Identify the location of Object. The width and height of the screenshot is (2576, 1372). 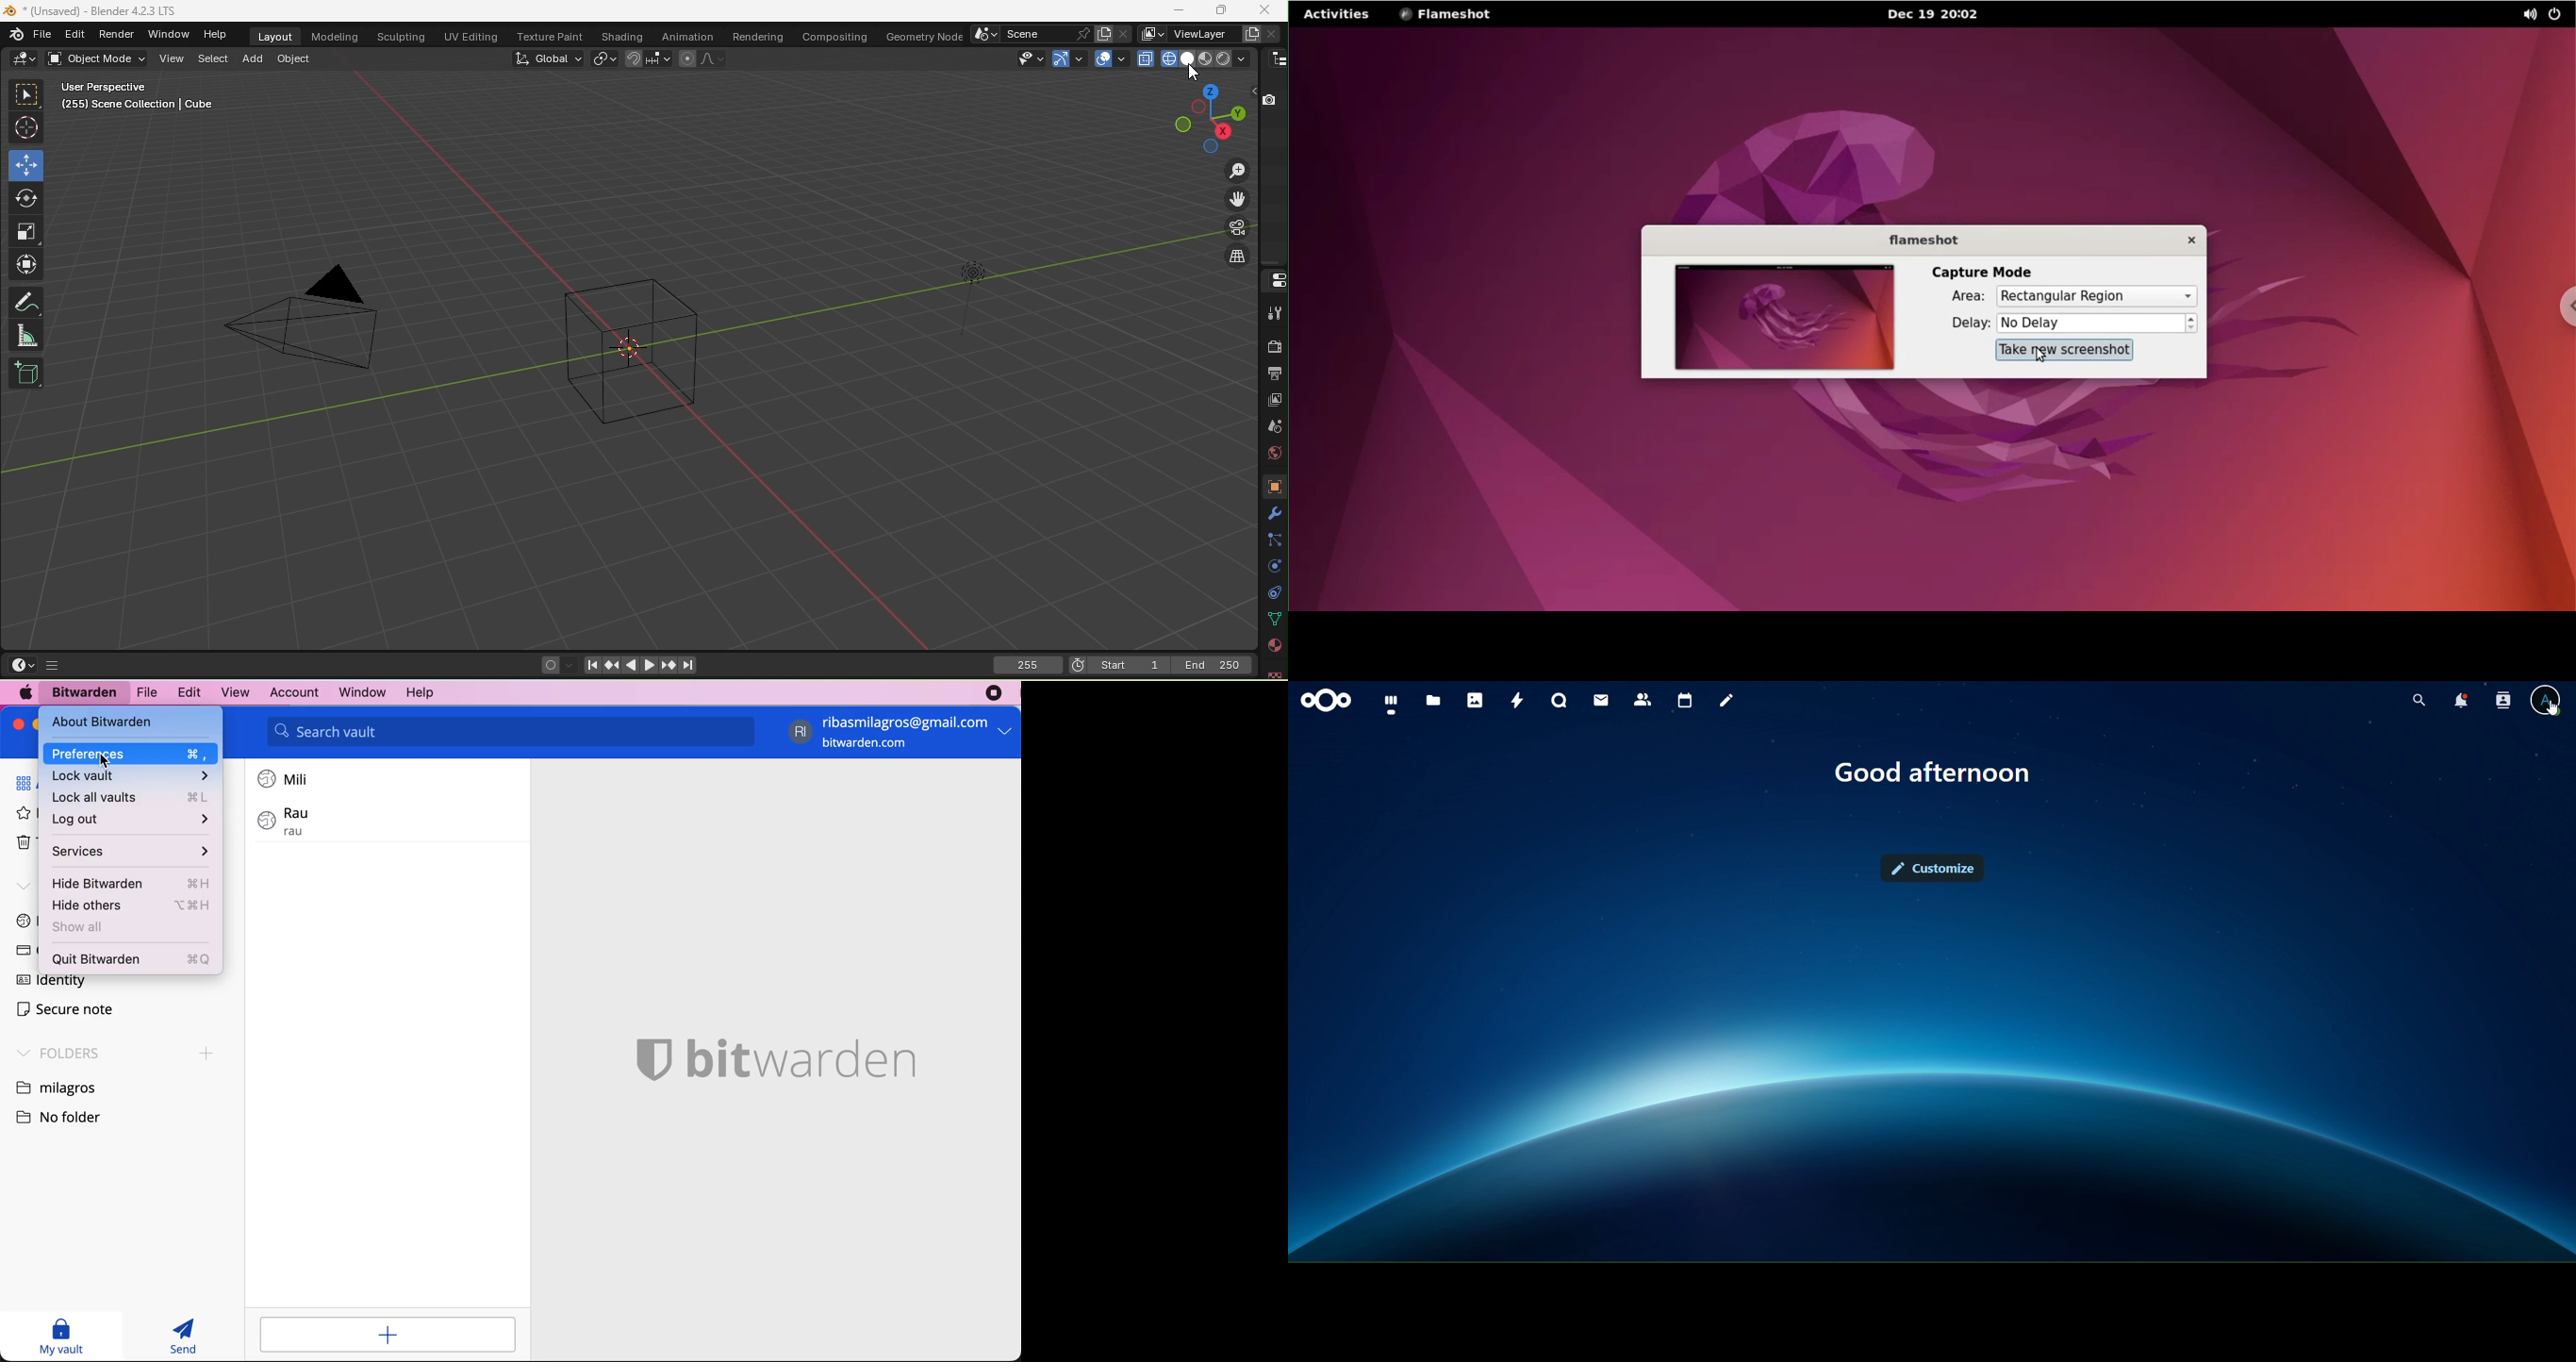
(293, 59).